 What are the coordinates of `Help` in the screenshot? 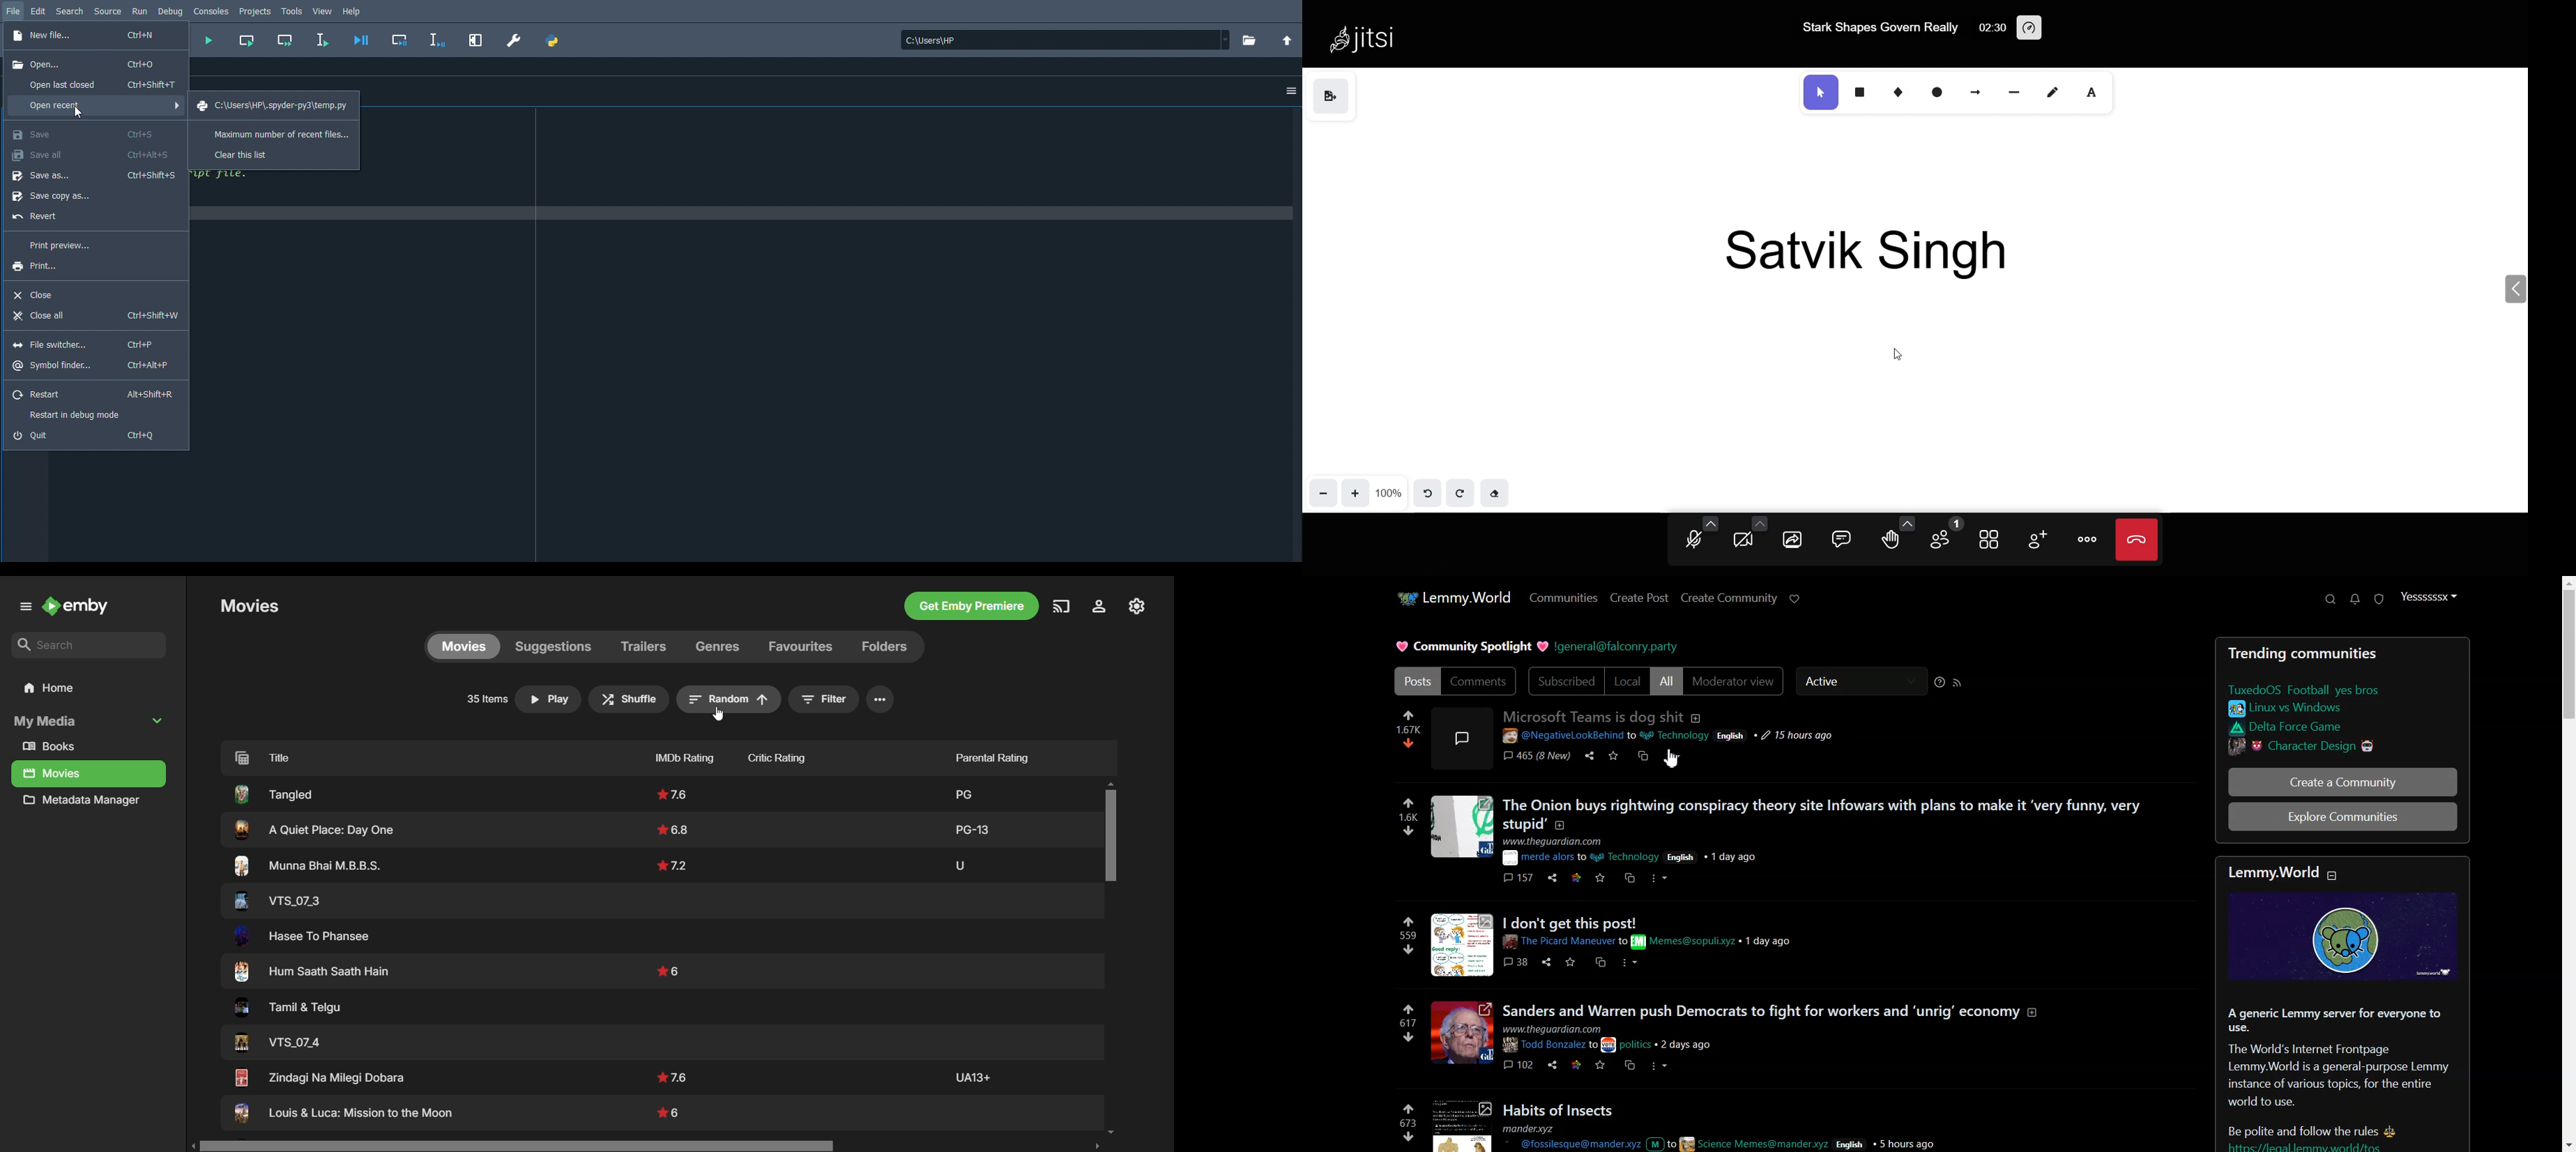 It's located at (354, 12).